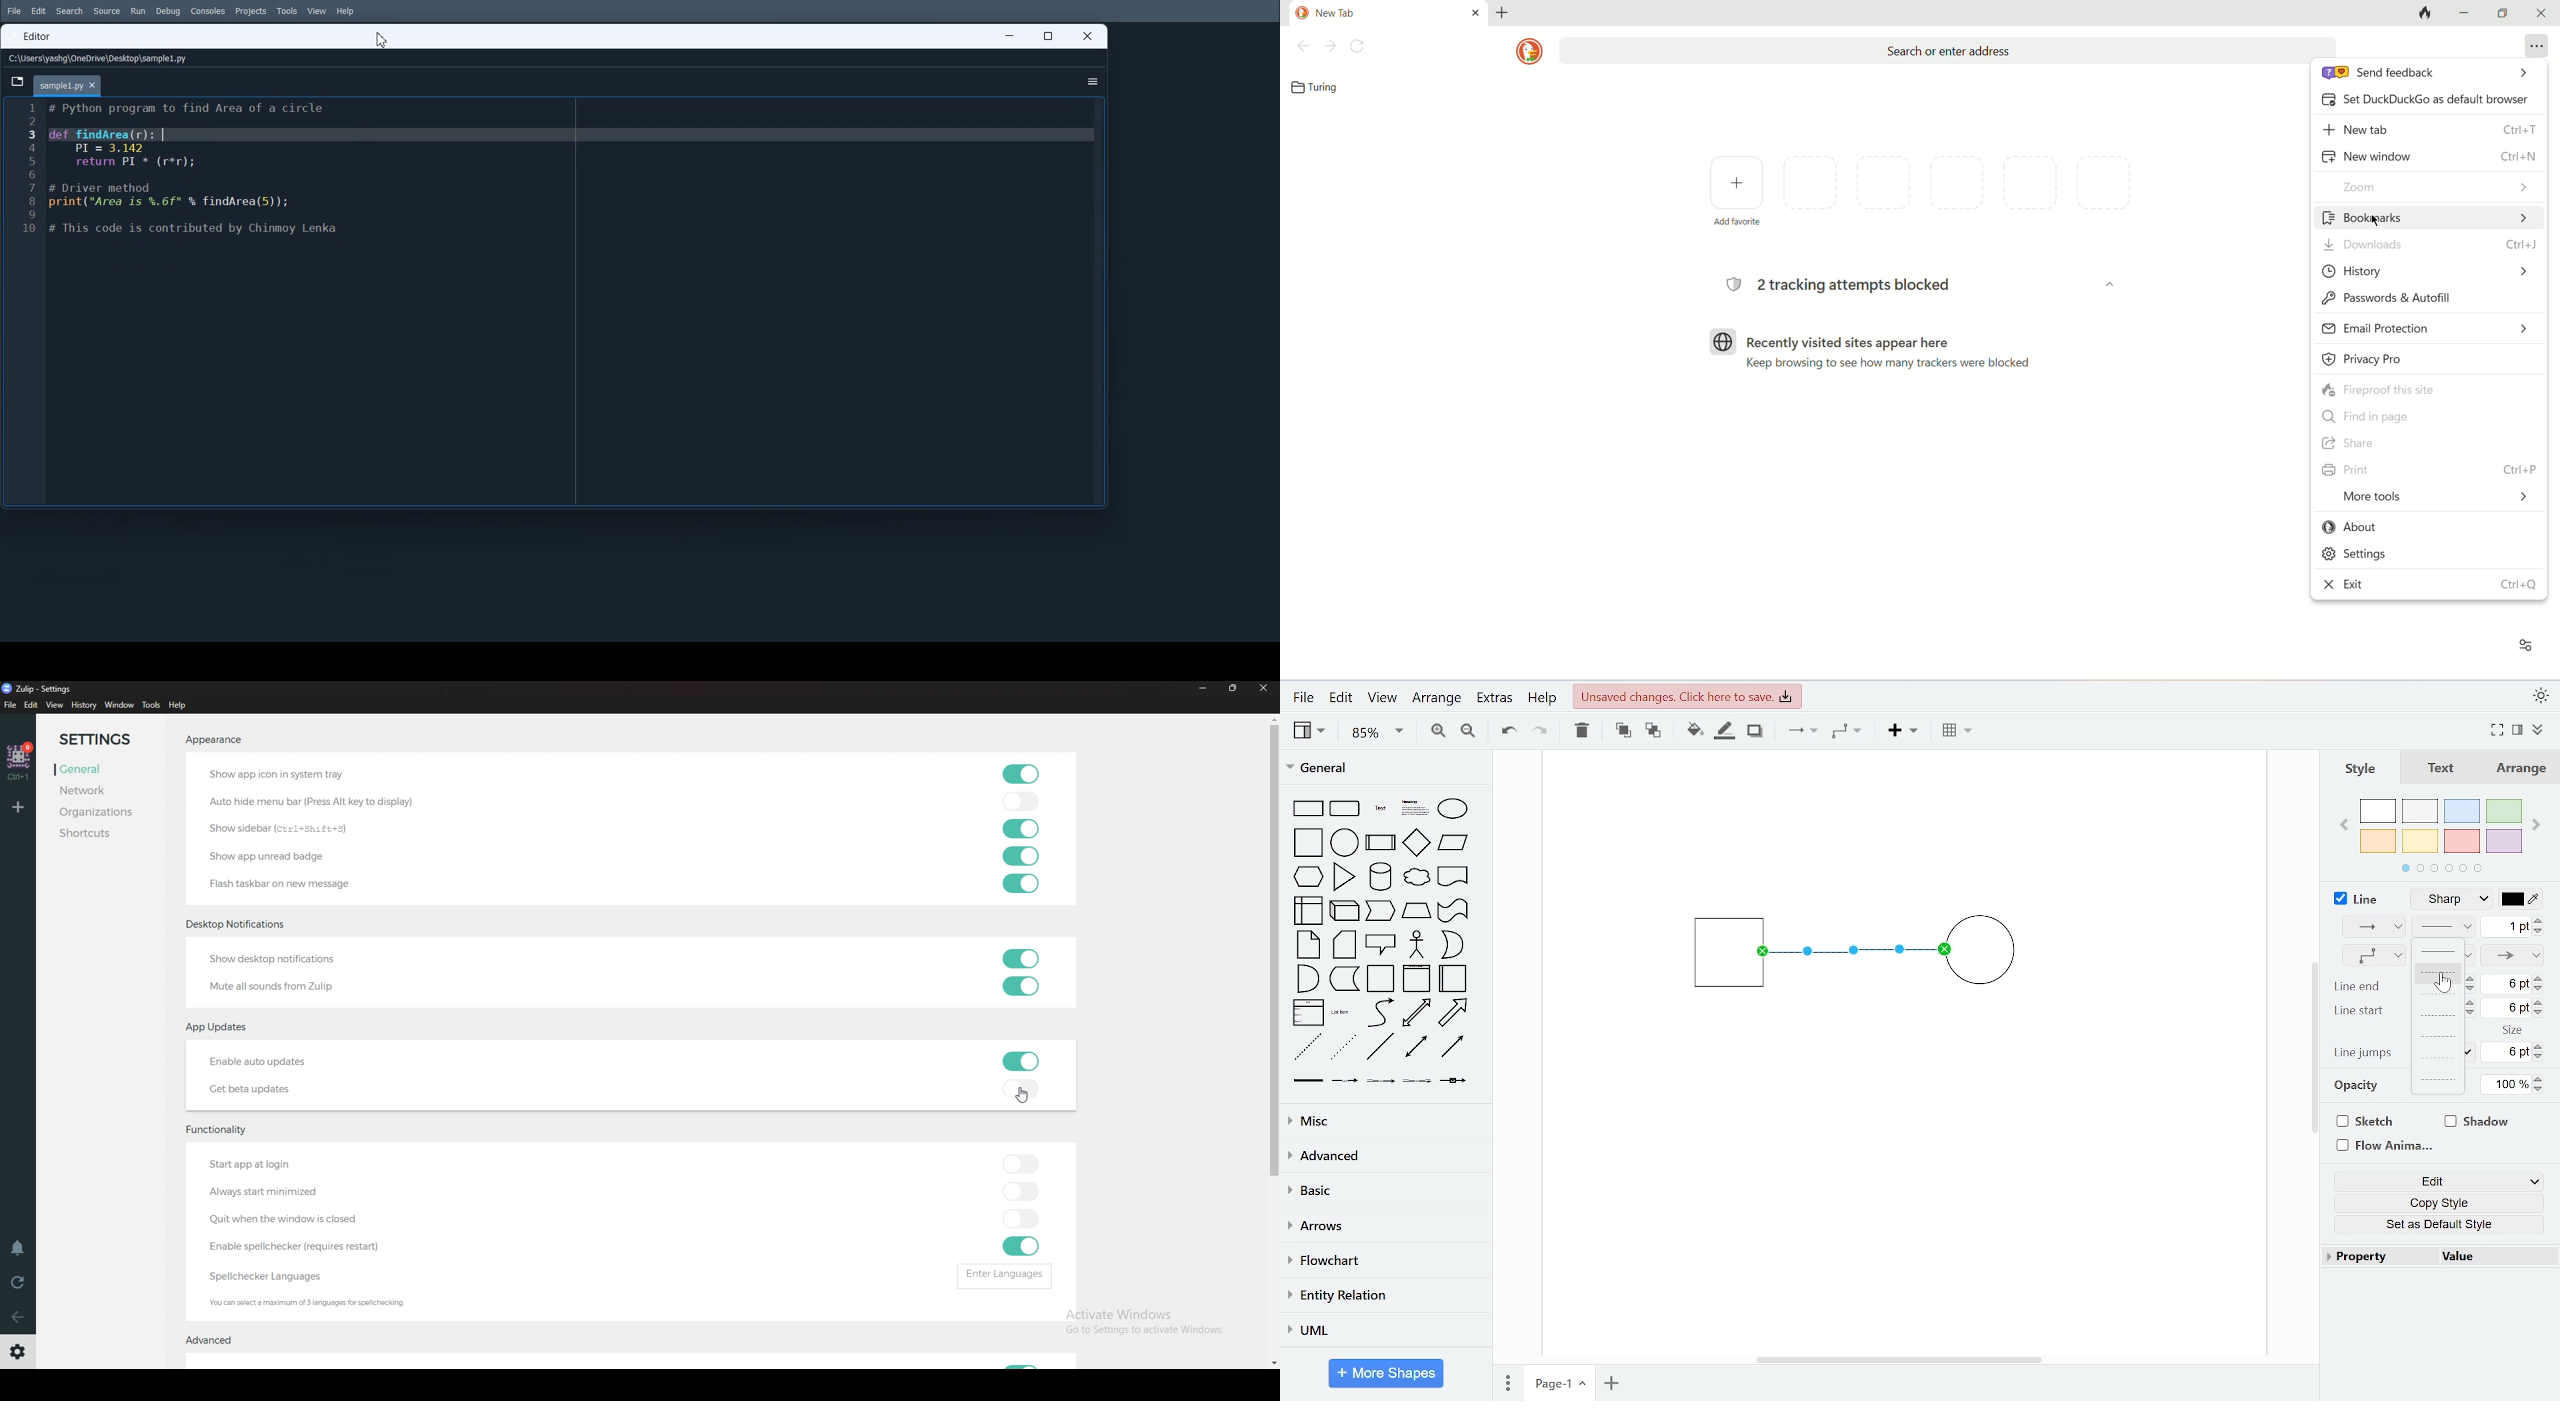  What do you see at coordinates (1416, 810) in the screenshot?
I see `text box` at bounding box center [1416, 810].